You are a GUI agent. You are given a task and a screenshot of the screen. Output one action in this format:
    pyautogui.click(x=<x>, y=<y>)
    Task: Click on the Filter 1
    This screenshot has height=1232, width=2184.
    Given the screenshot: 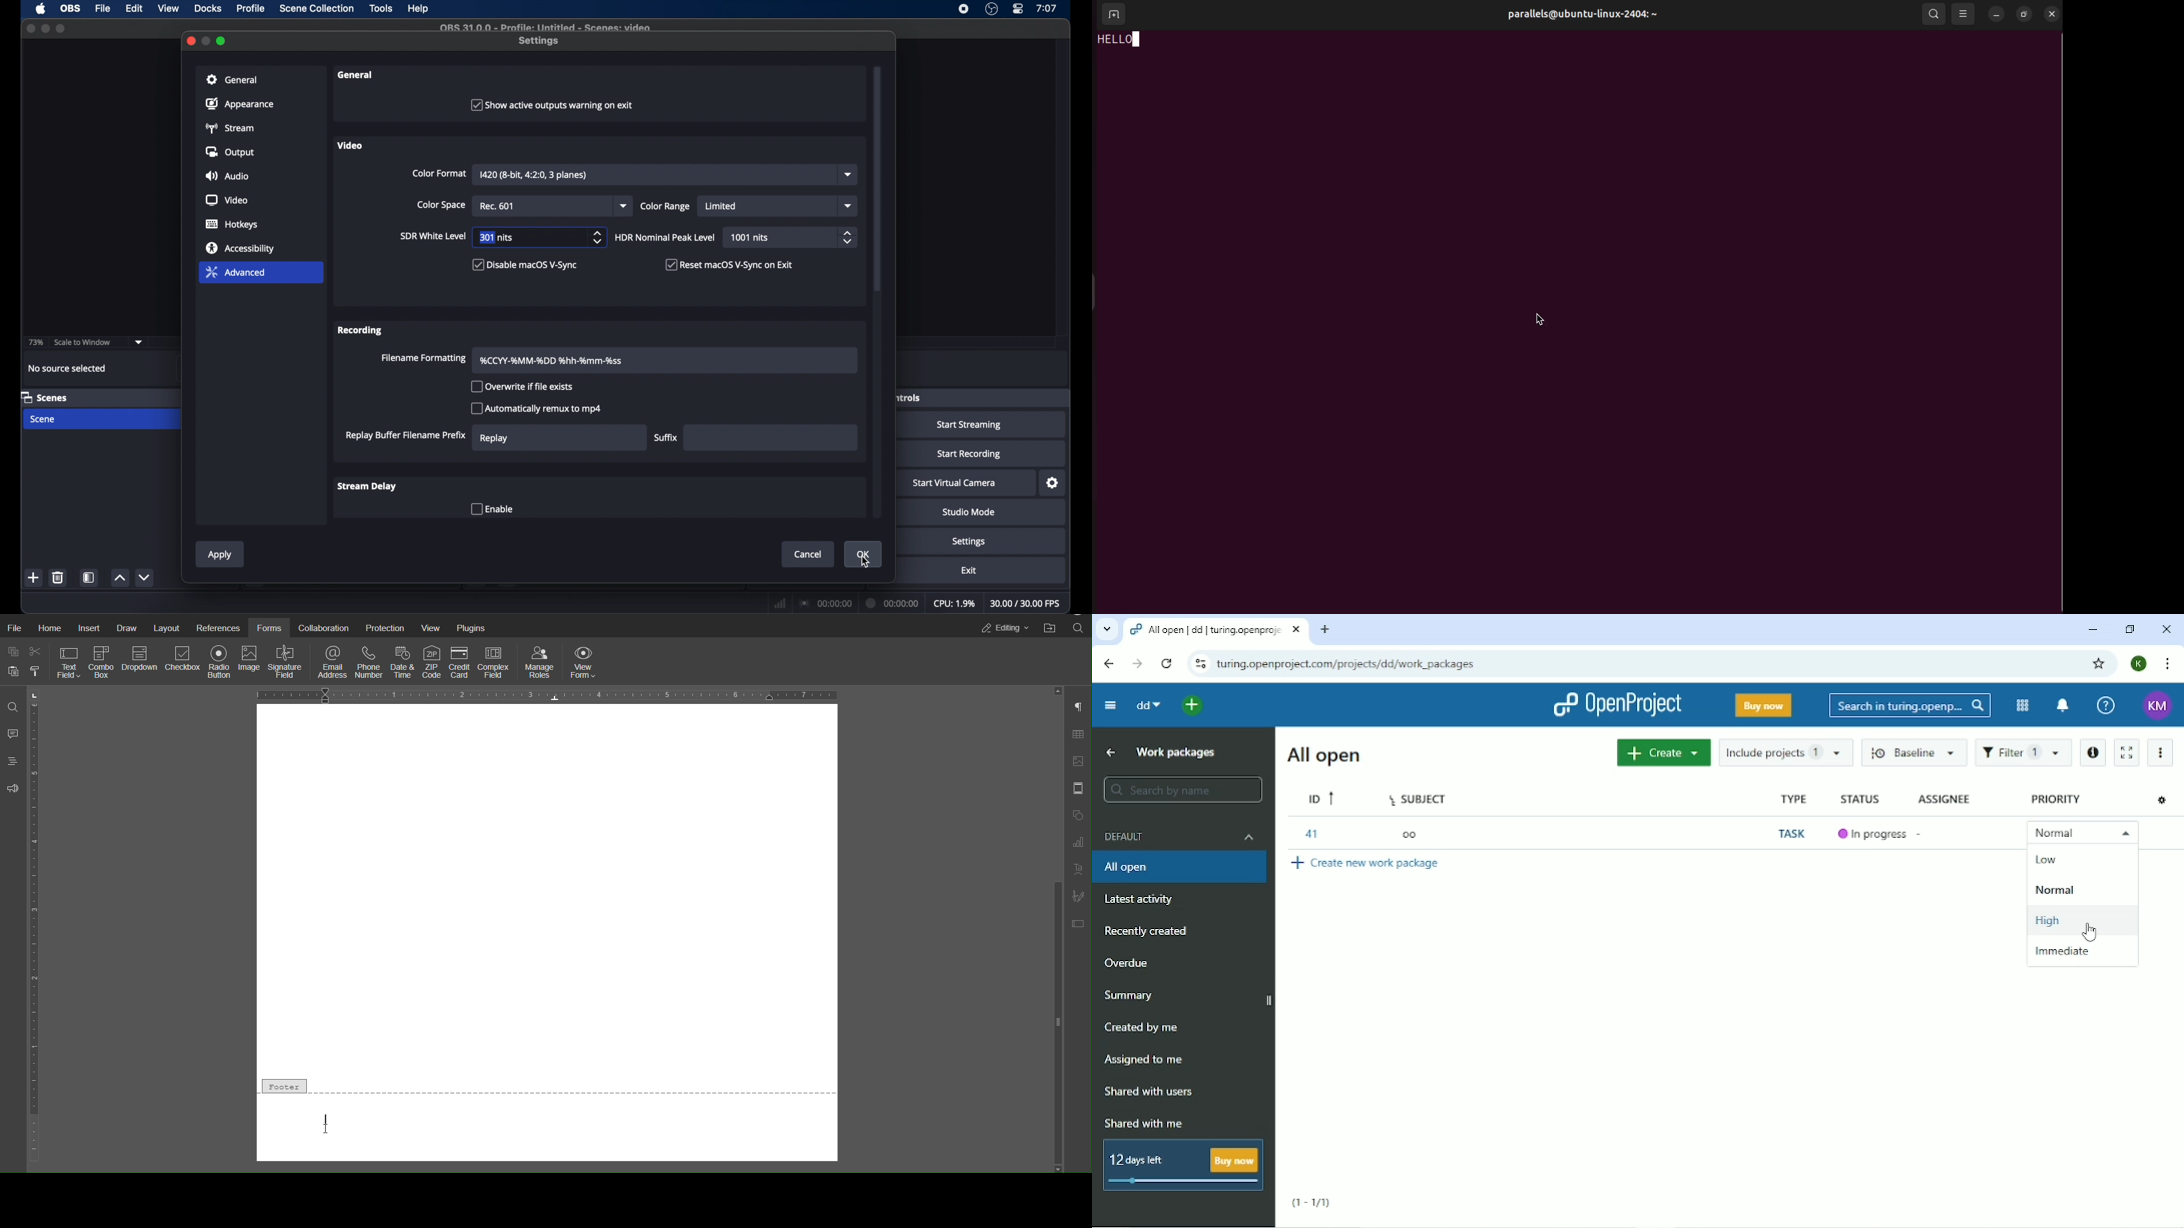 What is the action you would take?
    pyautogui.click(x=2031, y=755)
    